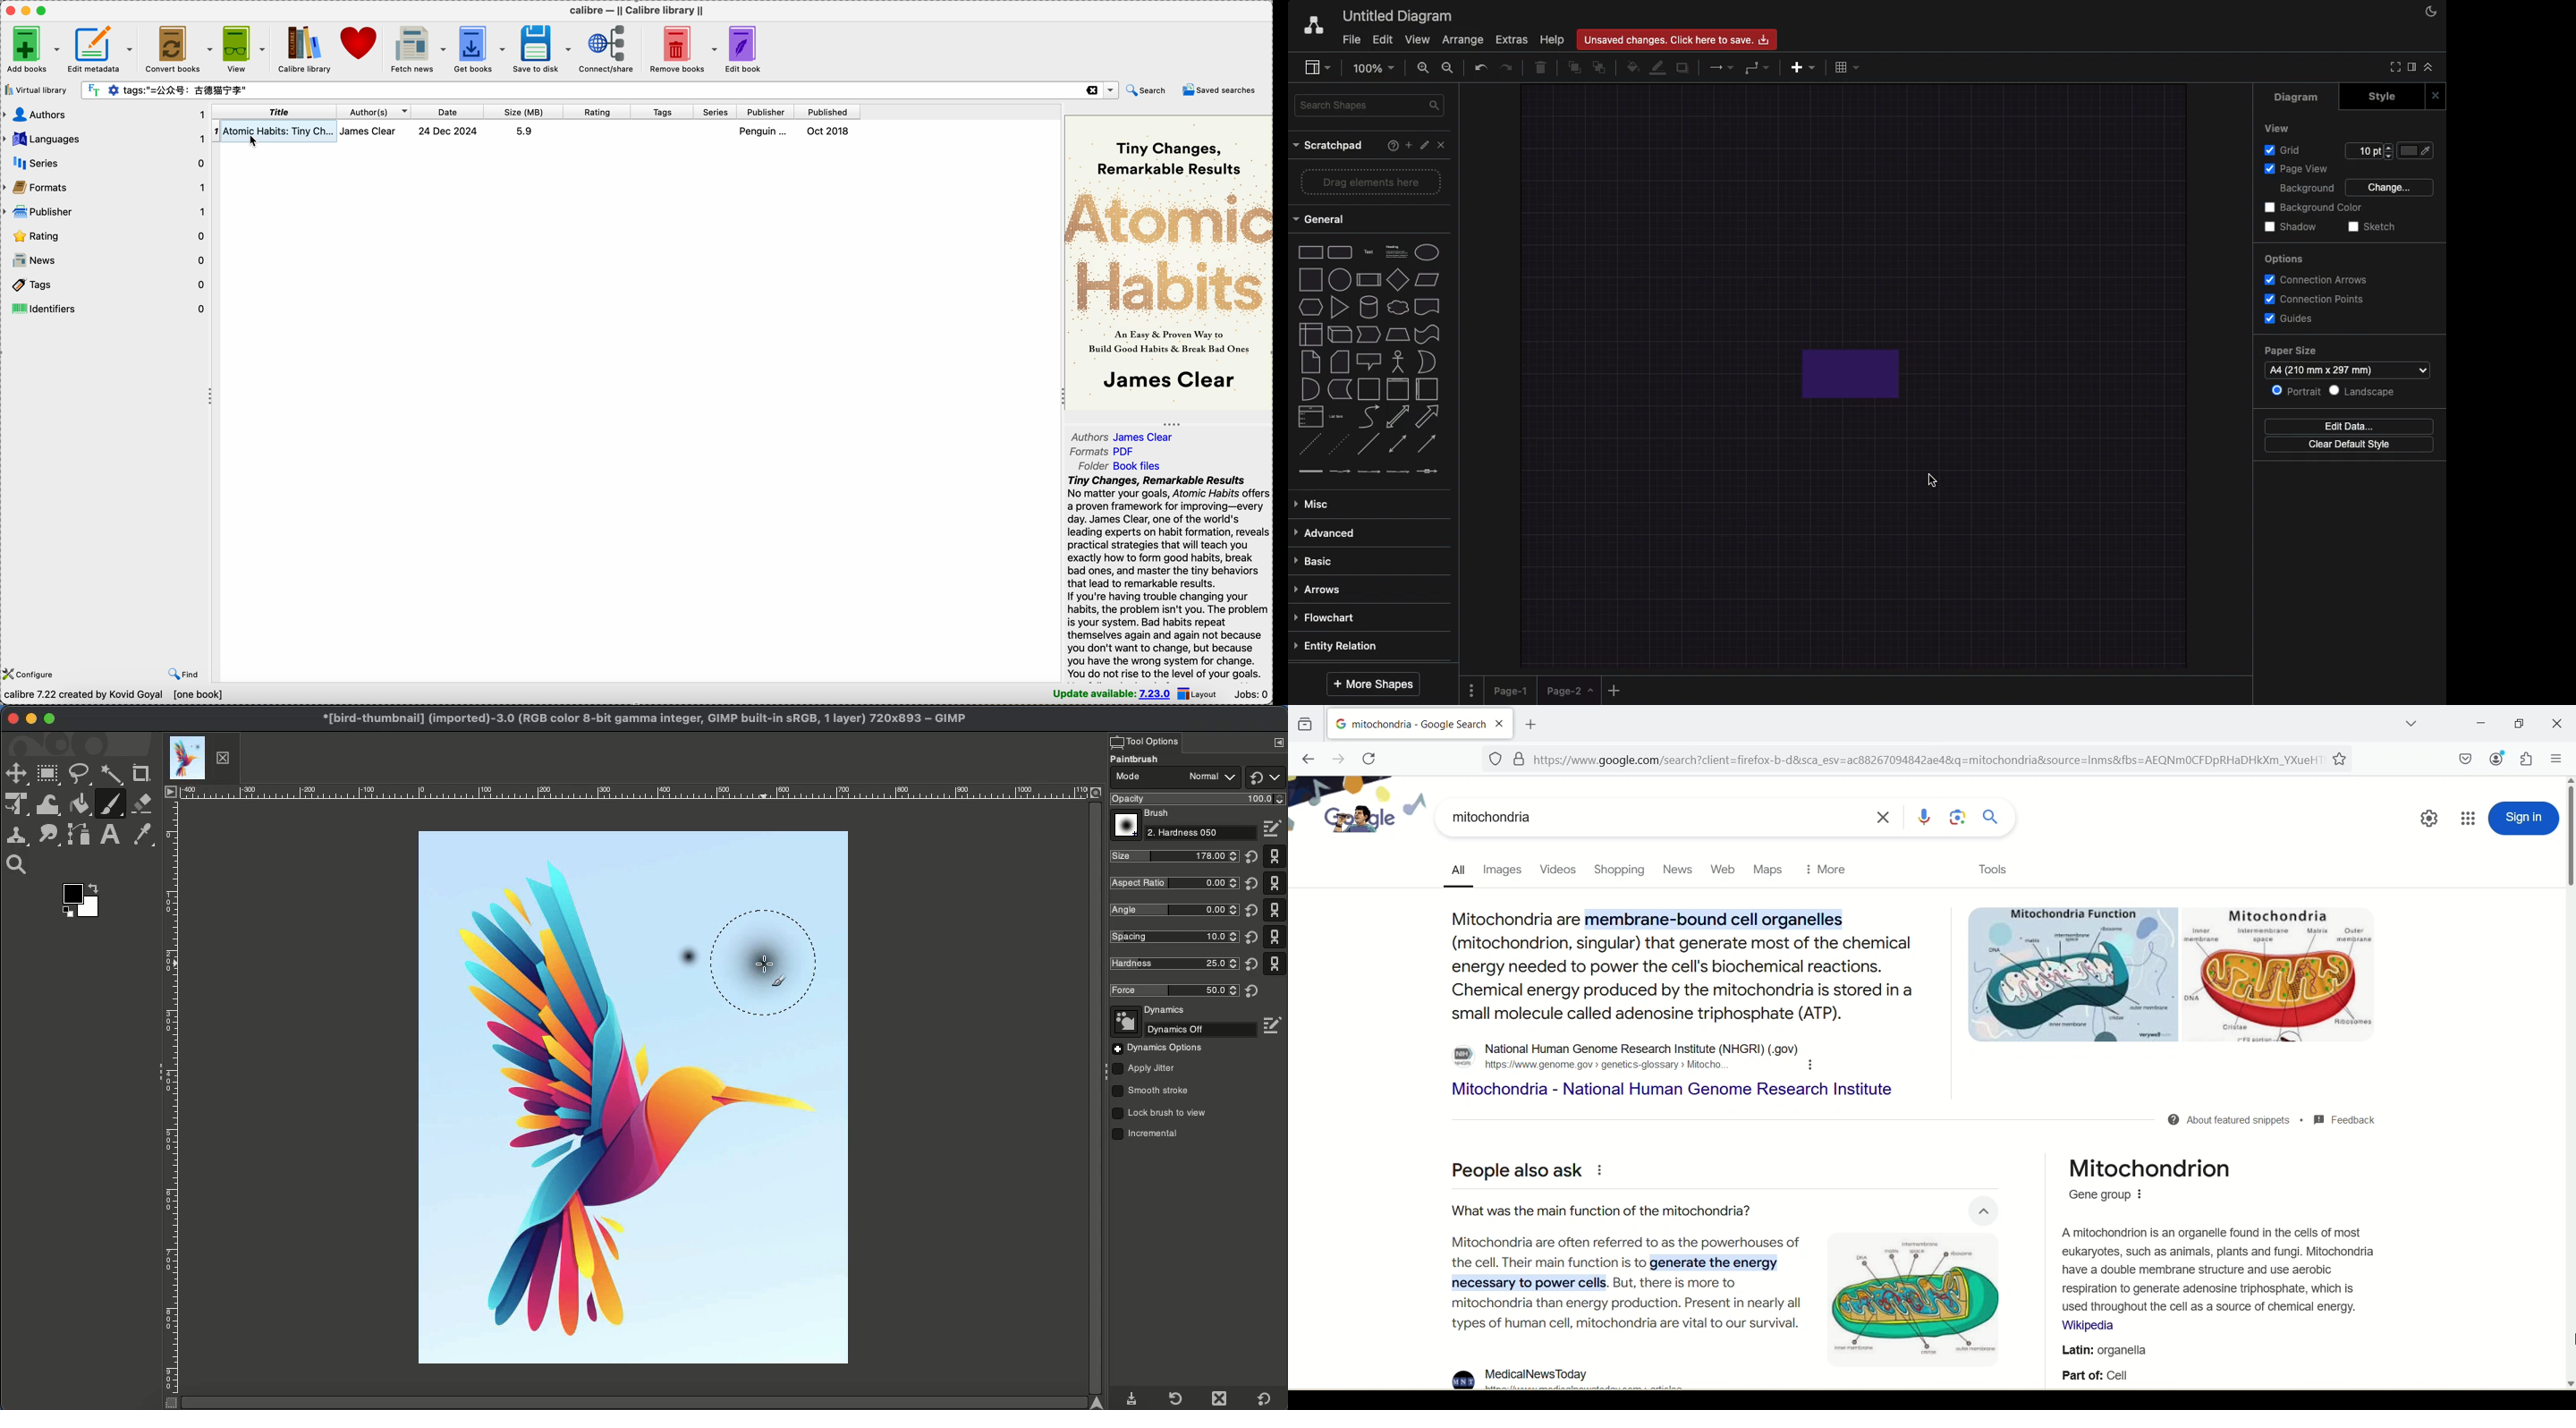 The width and height of the screenshot is (2576, 1428). What do you see at coordinates (2182, 977) in the screenshot?
I see `images of parts of mitochondria` at bounding box center [2182, 977].